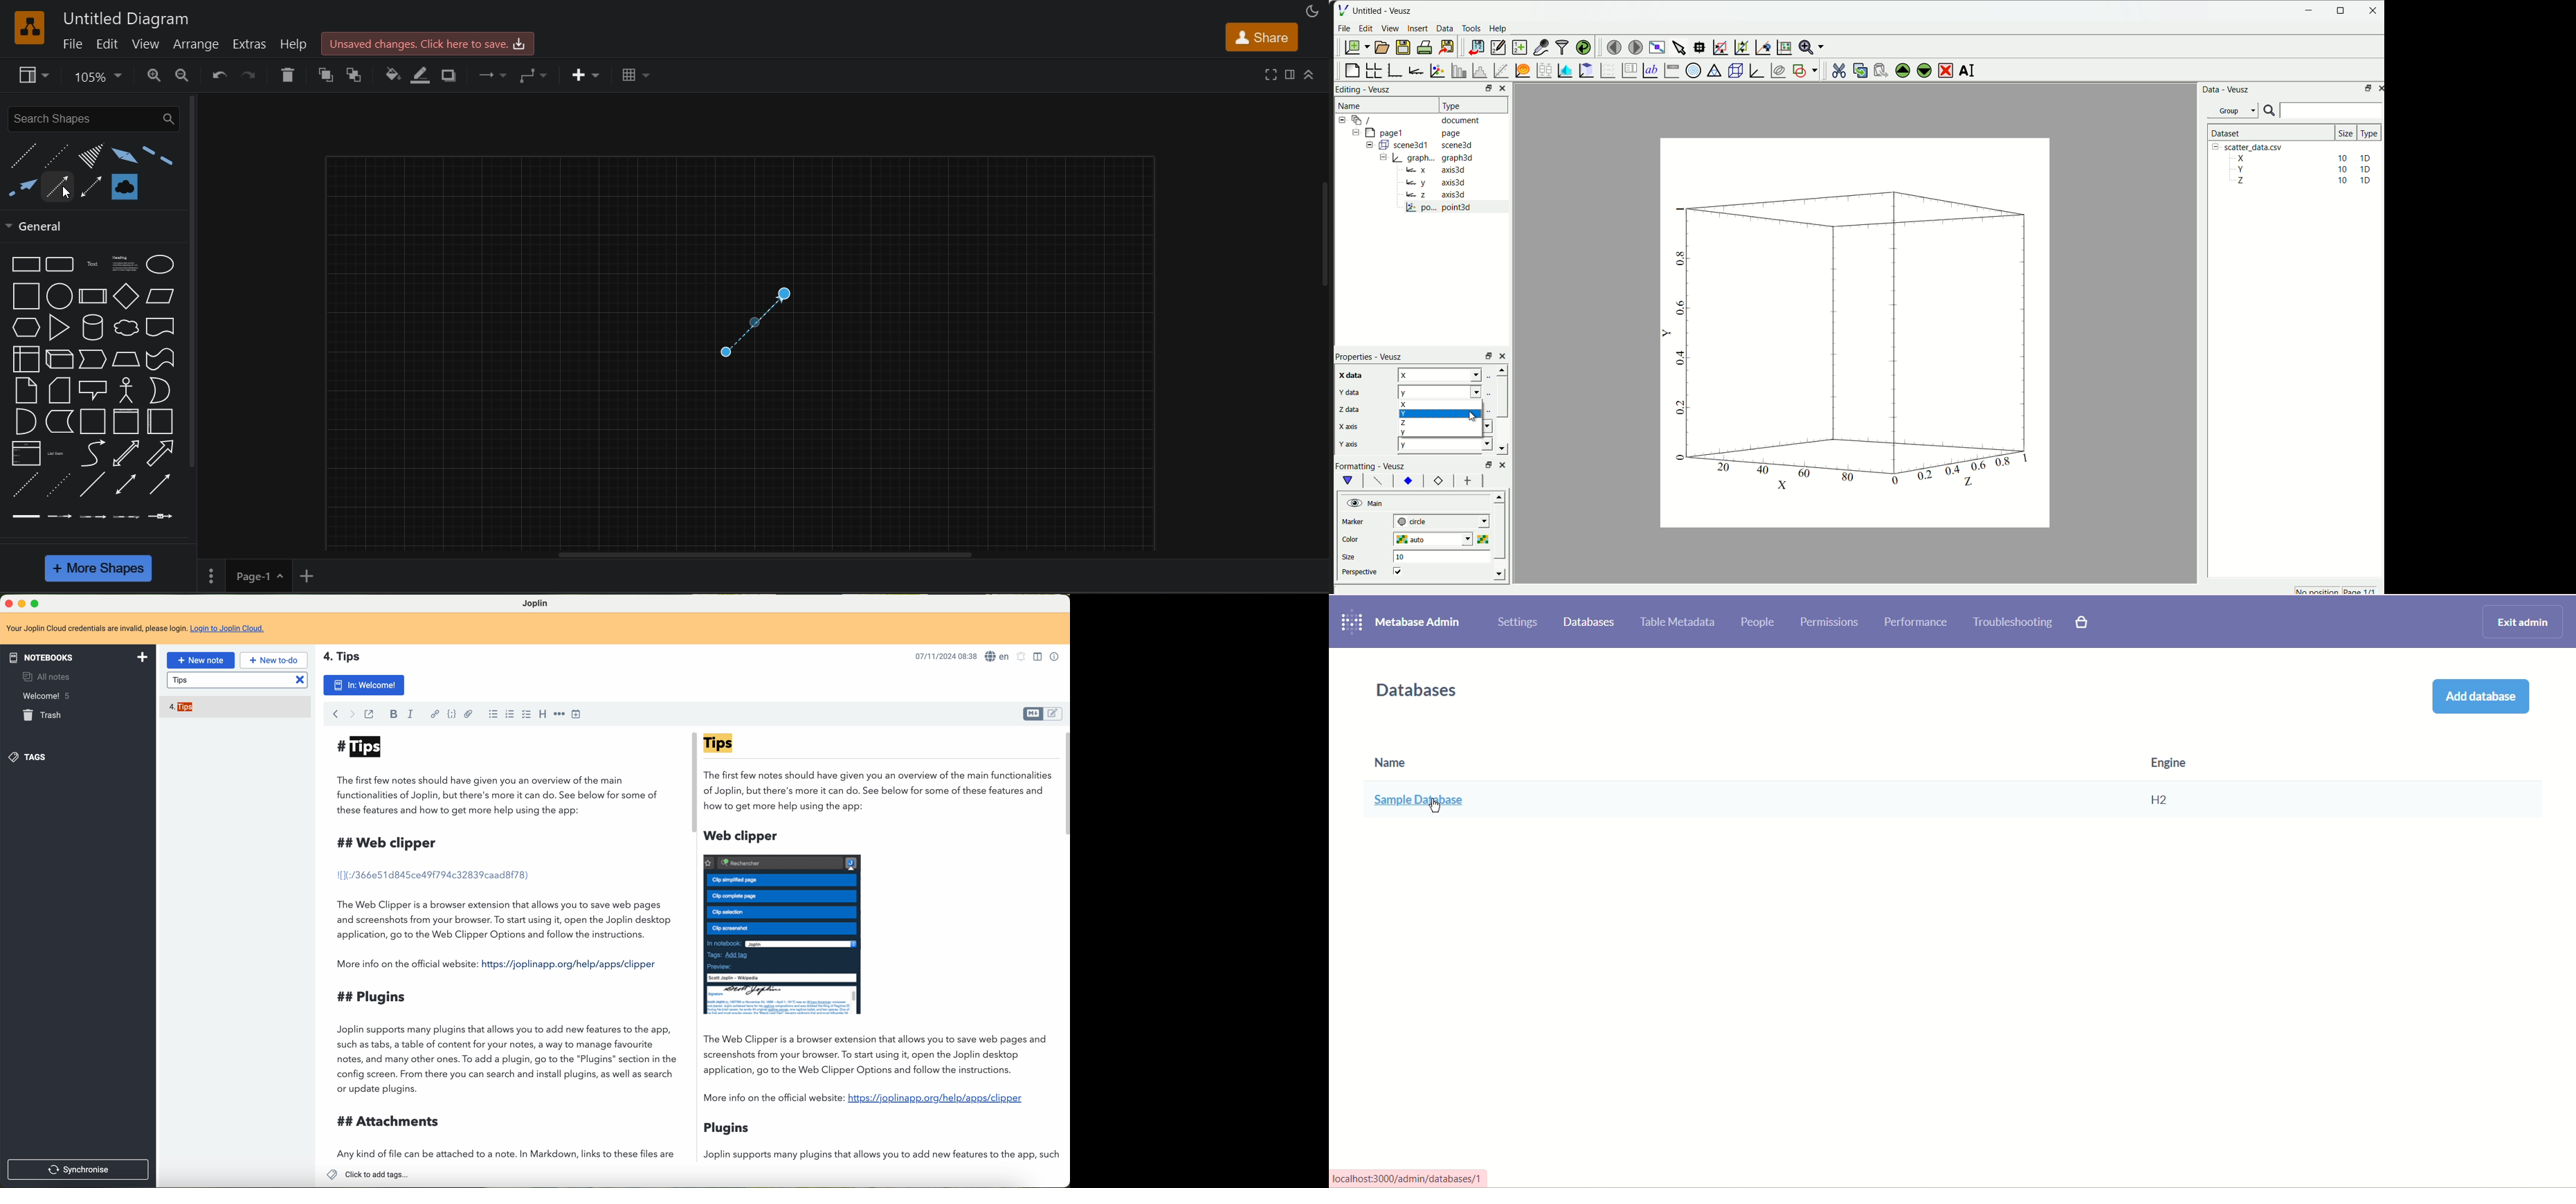 The width and height of the screenshot is (2576, 1204). What do you see at coordinates (2343, 131) in the screenshot?
I see `size` at bounding box center [2343, 131].